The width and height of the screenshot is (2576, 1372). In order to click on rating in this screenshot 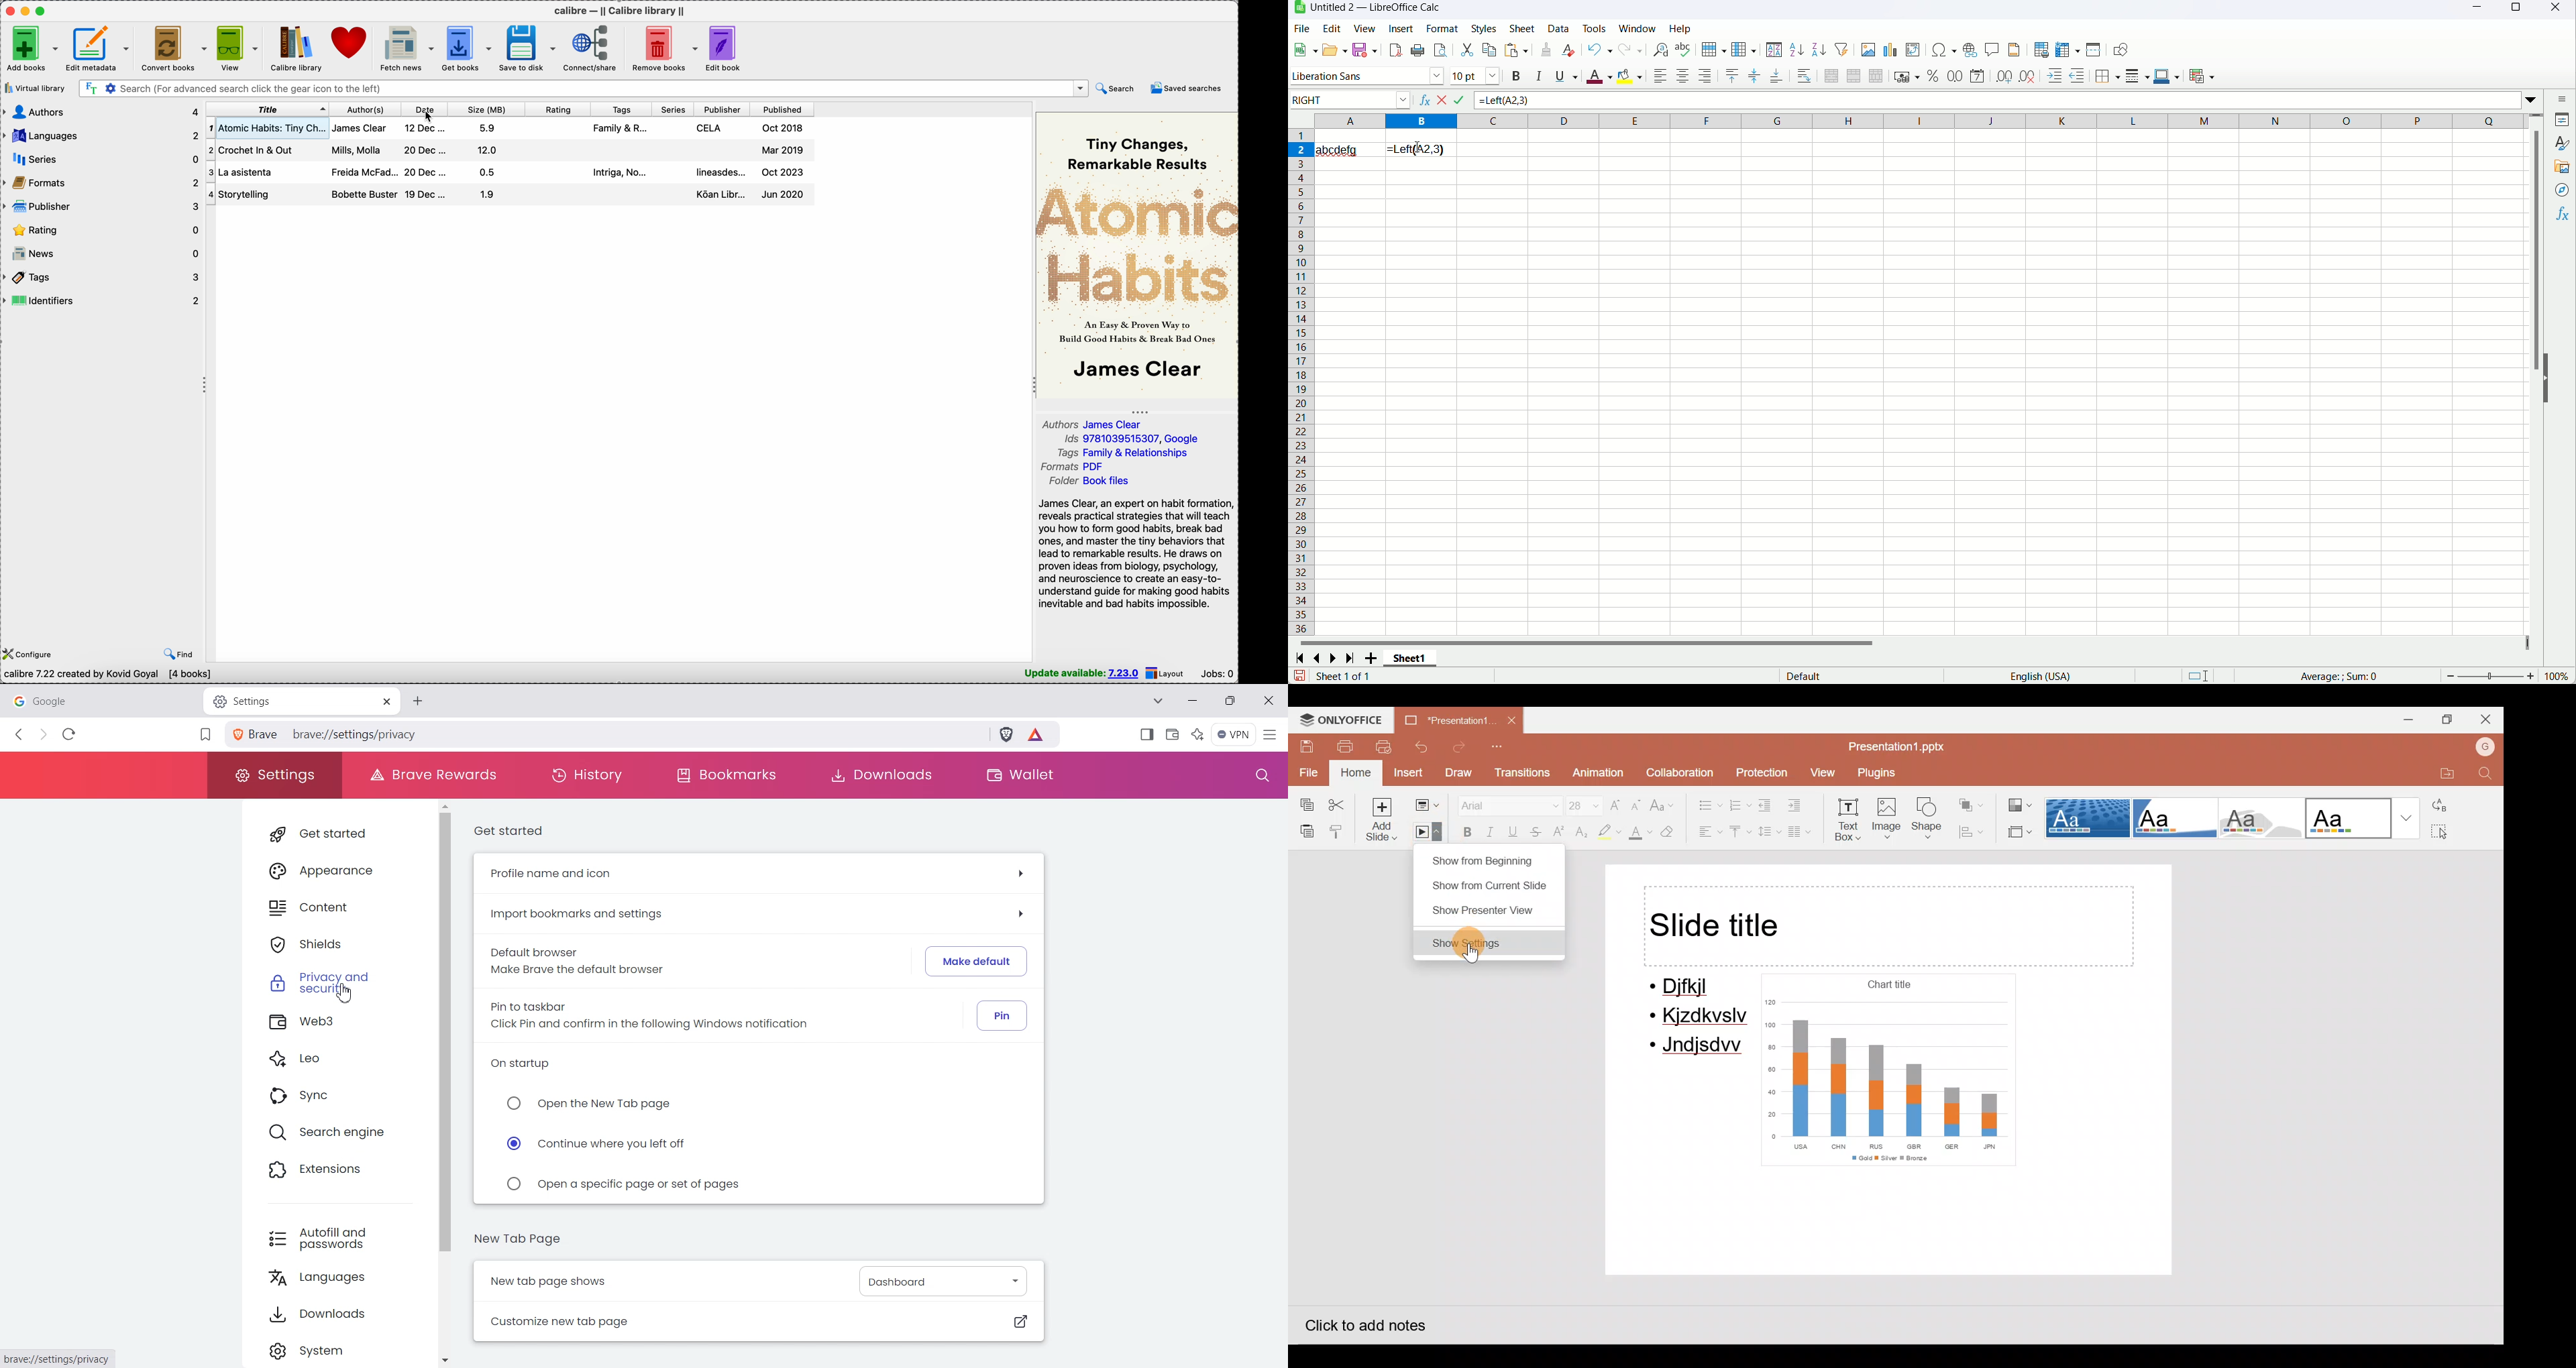, I will do `click(102, 230)`.